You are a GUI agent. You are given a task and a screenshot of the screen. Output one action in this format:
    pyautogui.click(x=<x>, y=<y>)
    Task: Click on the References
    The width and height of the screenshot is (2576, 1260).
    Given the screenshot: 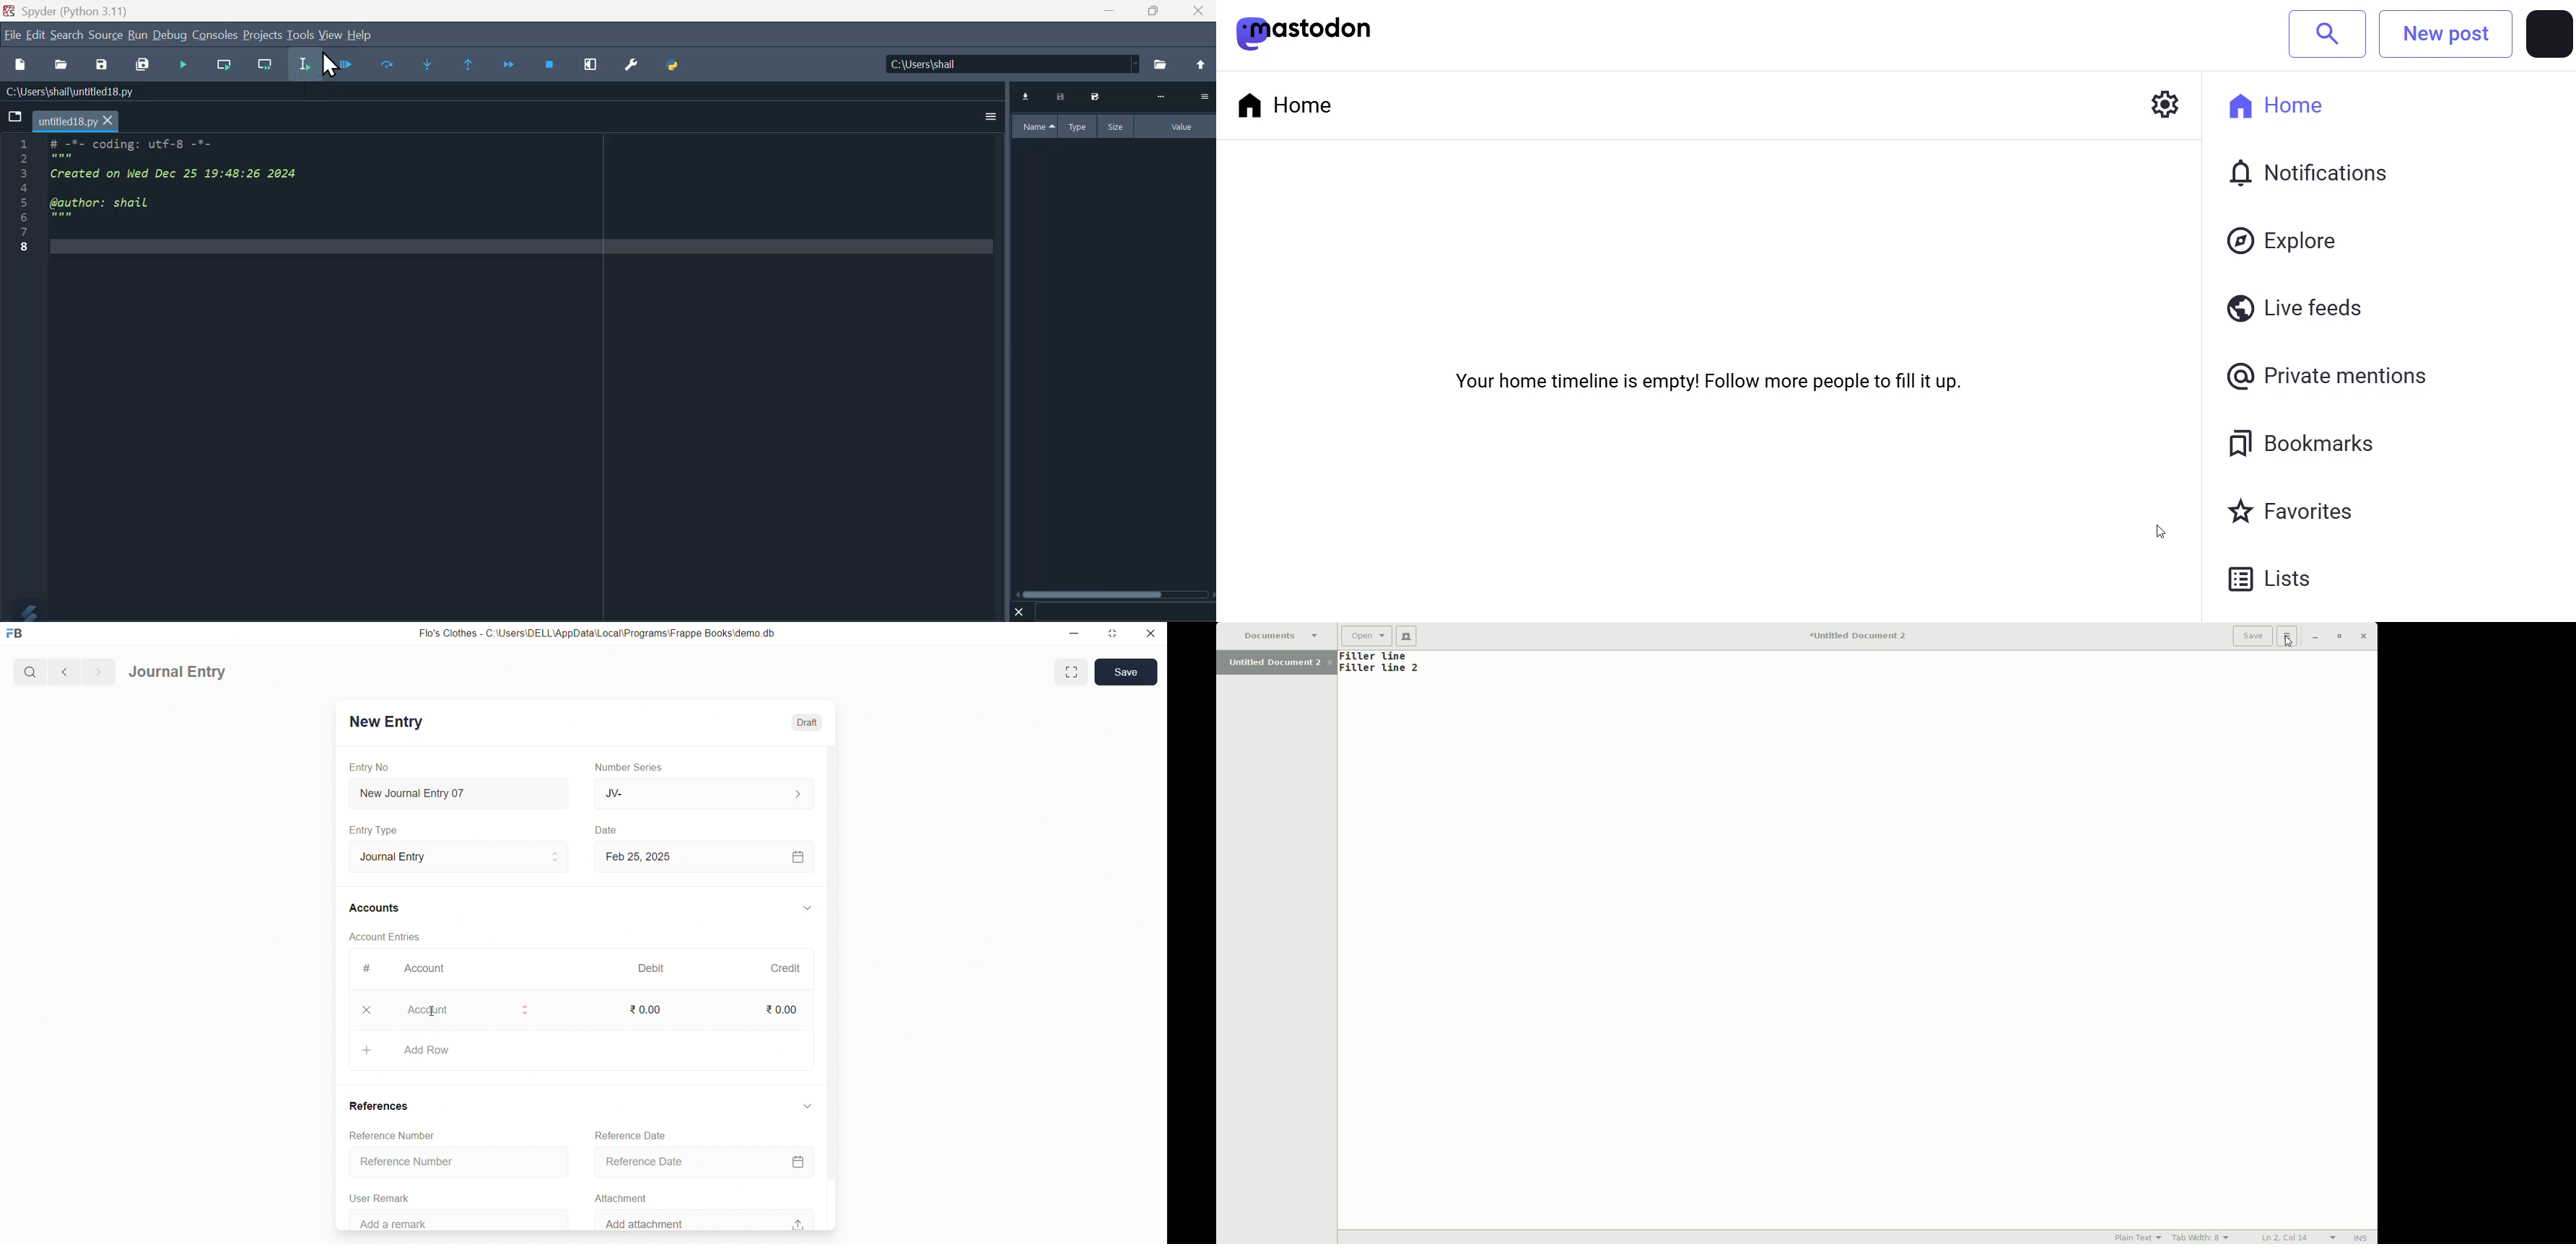 What is the action you would take?
    pyautogui.click(x=382, y=1106)
    